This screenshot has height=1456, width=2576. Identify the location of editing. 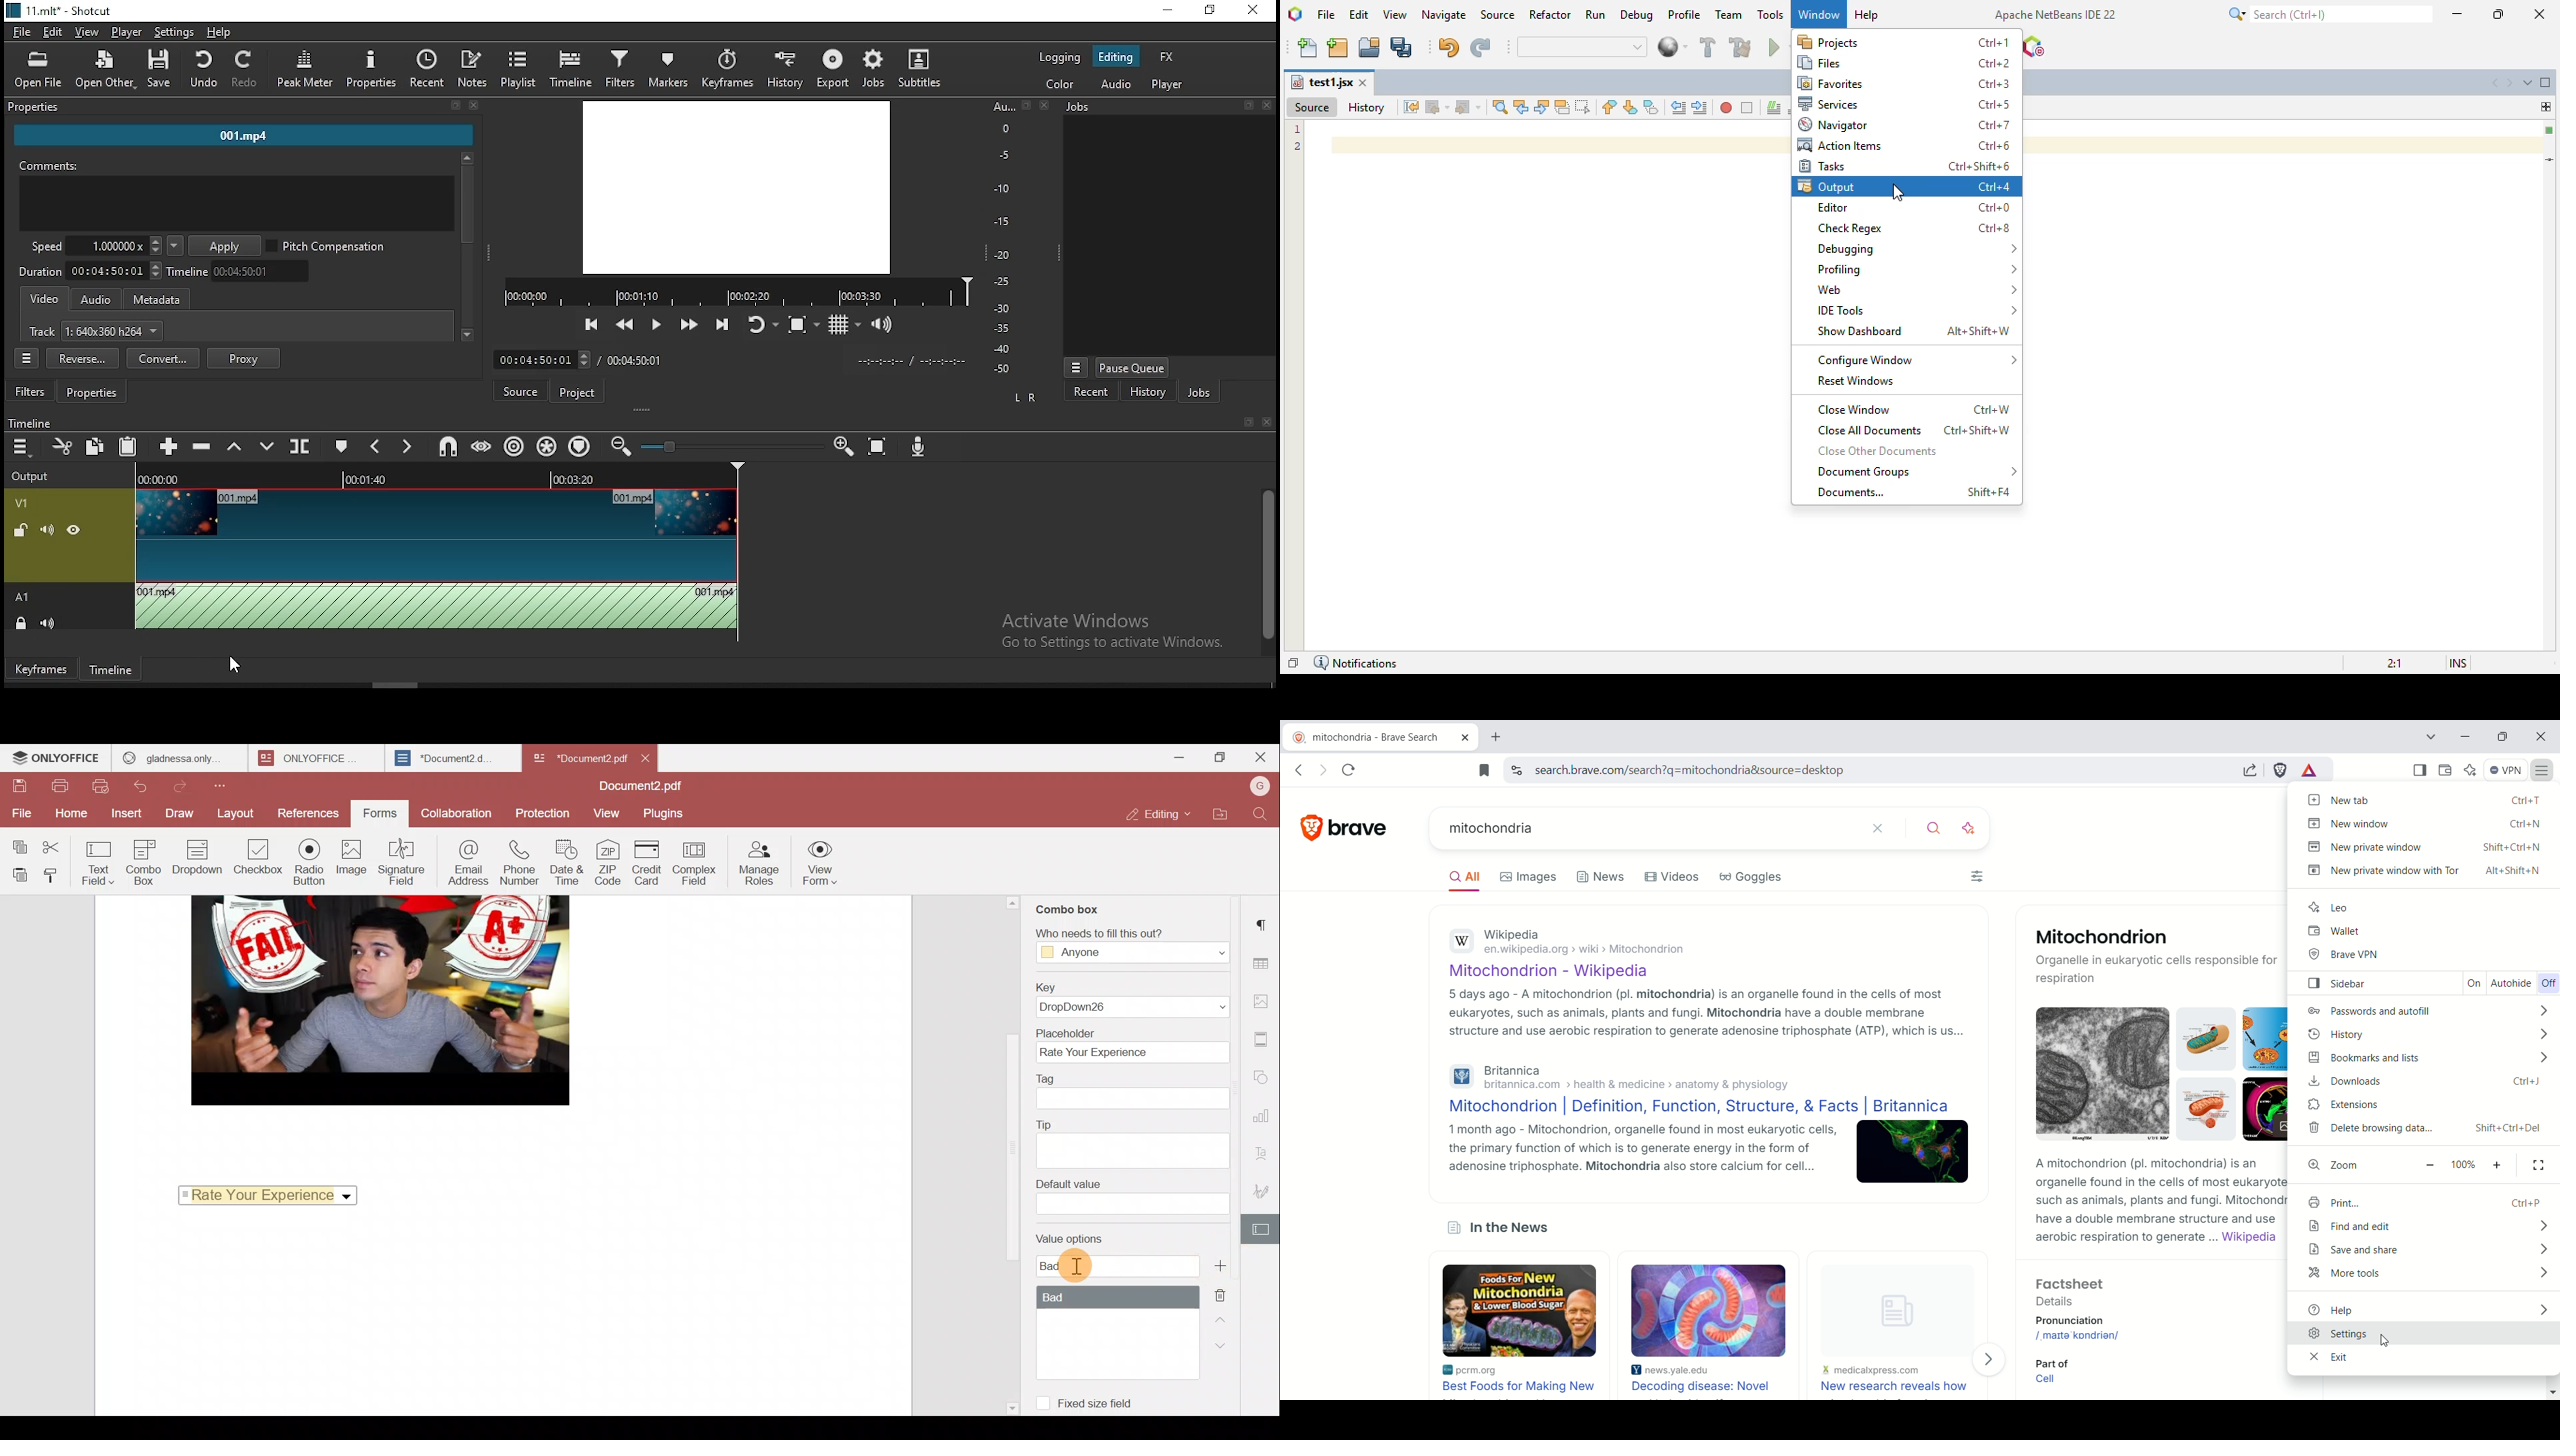
(1115, 56).